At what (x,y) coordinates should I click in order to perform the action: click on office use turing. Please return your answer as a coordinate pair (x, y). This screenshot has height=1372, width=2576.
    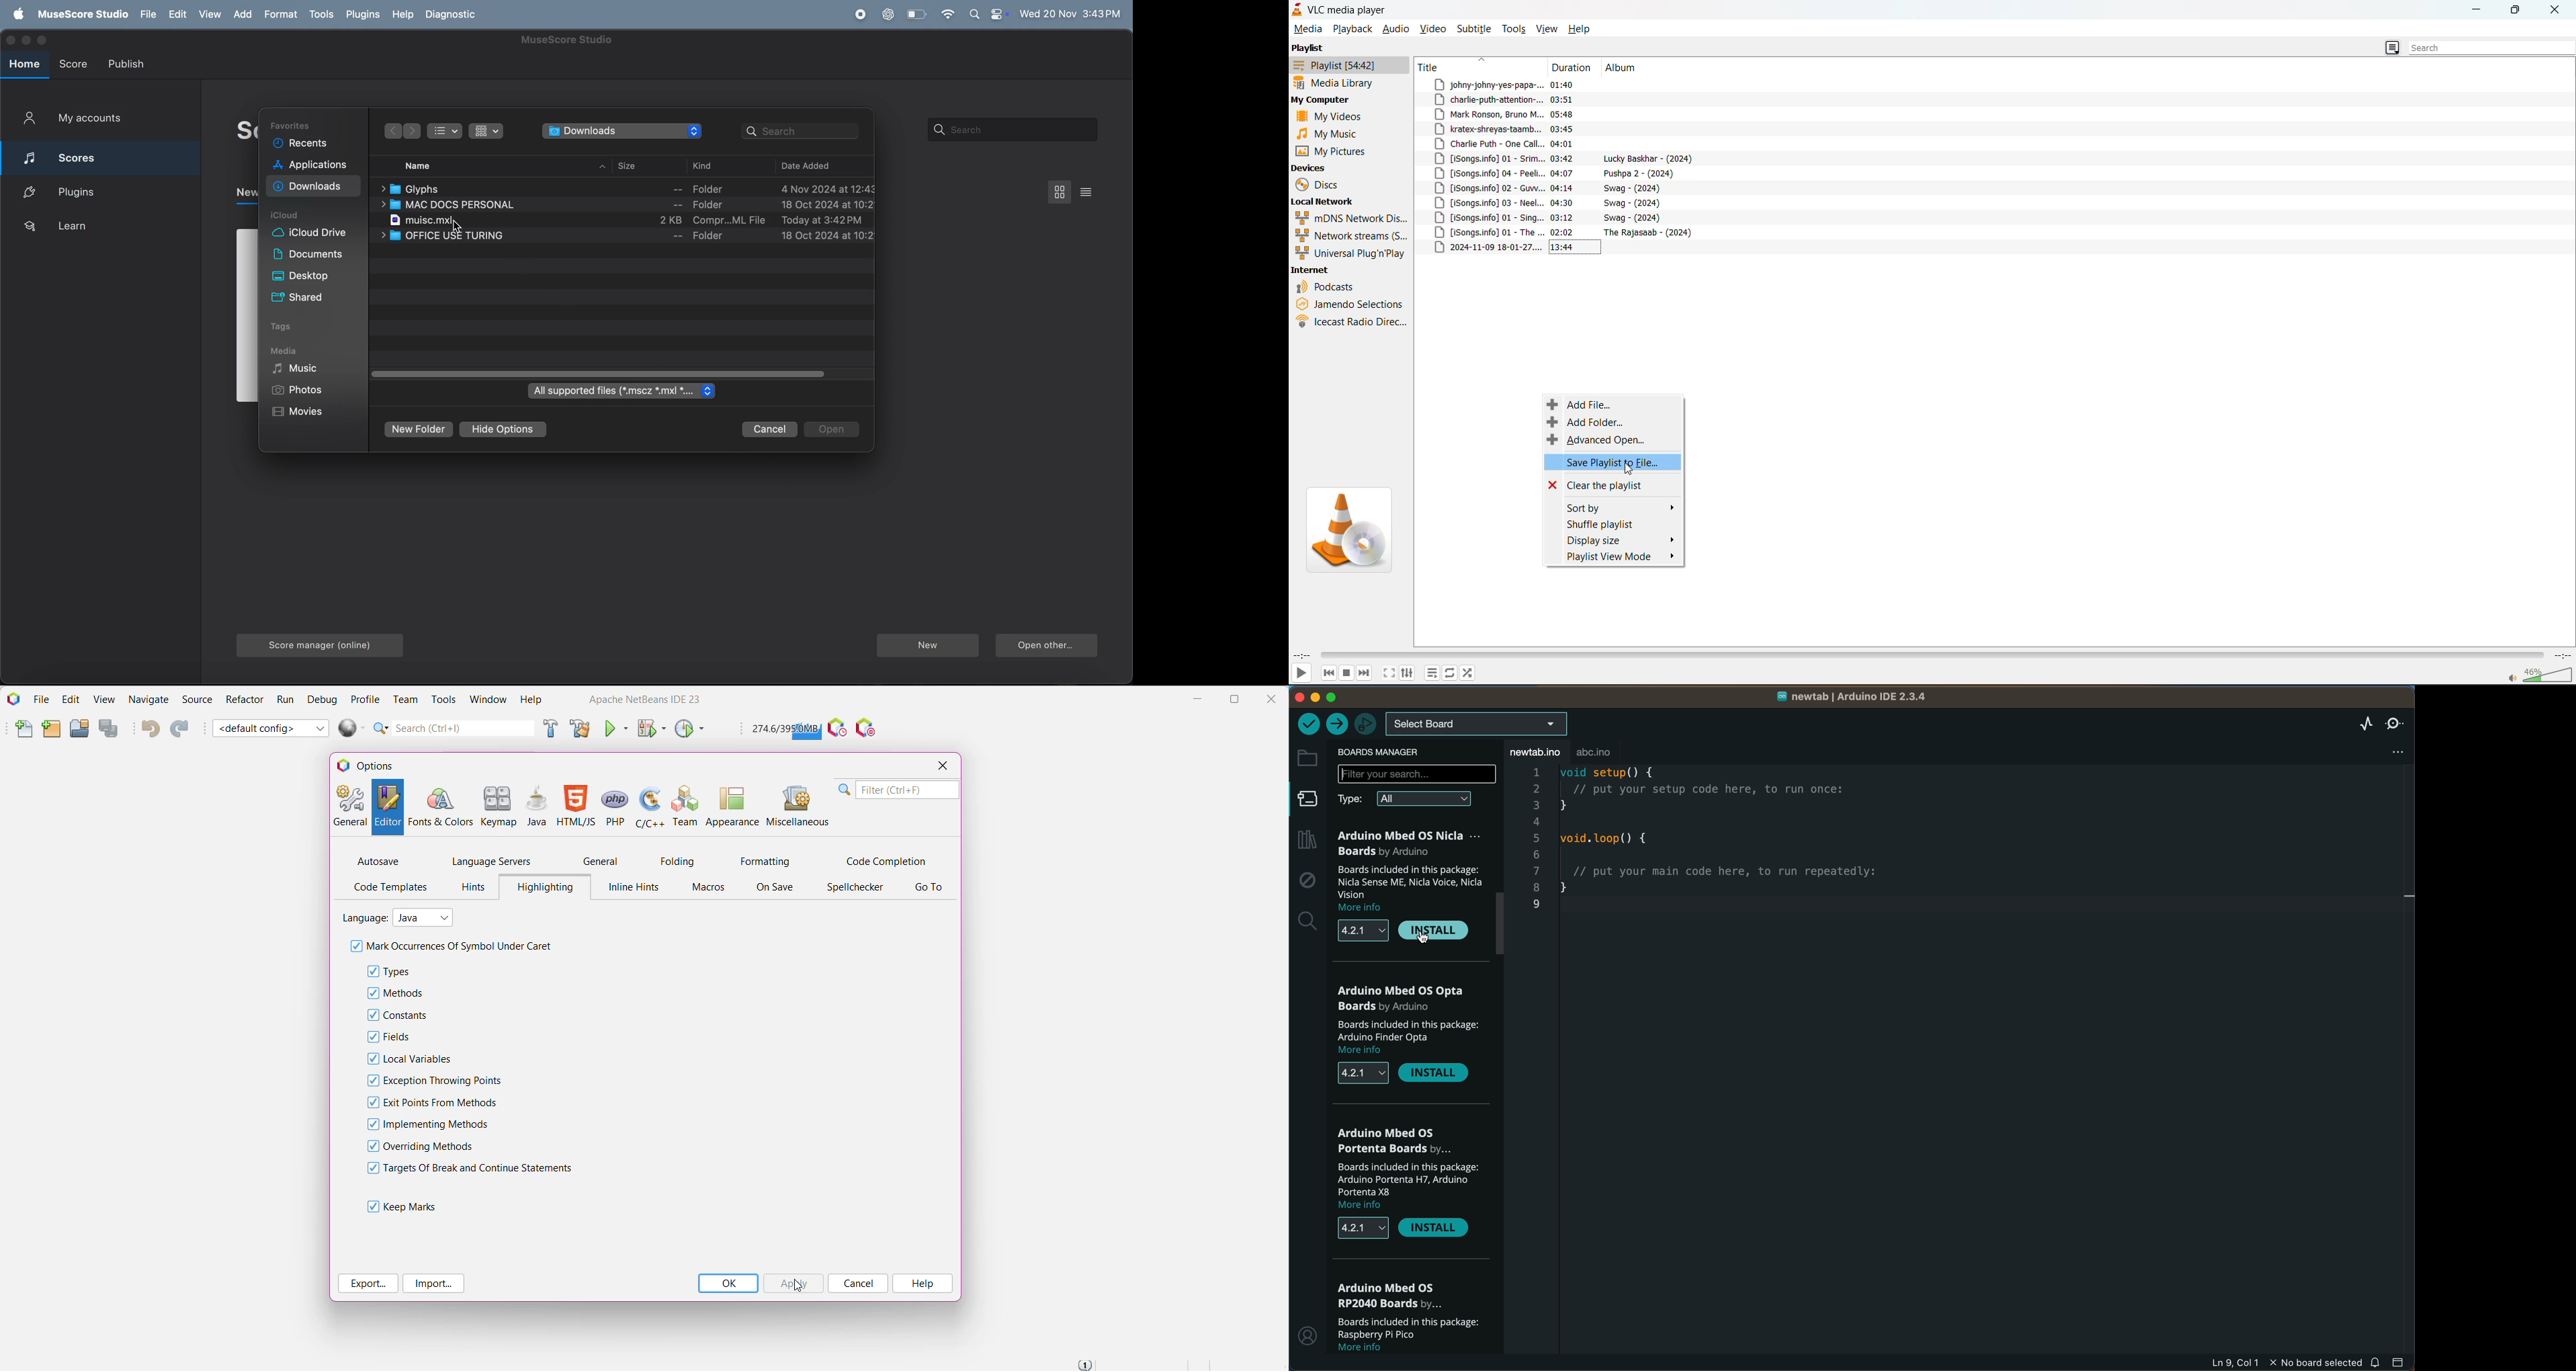
    Looking at the image, I should click on (620, 237).